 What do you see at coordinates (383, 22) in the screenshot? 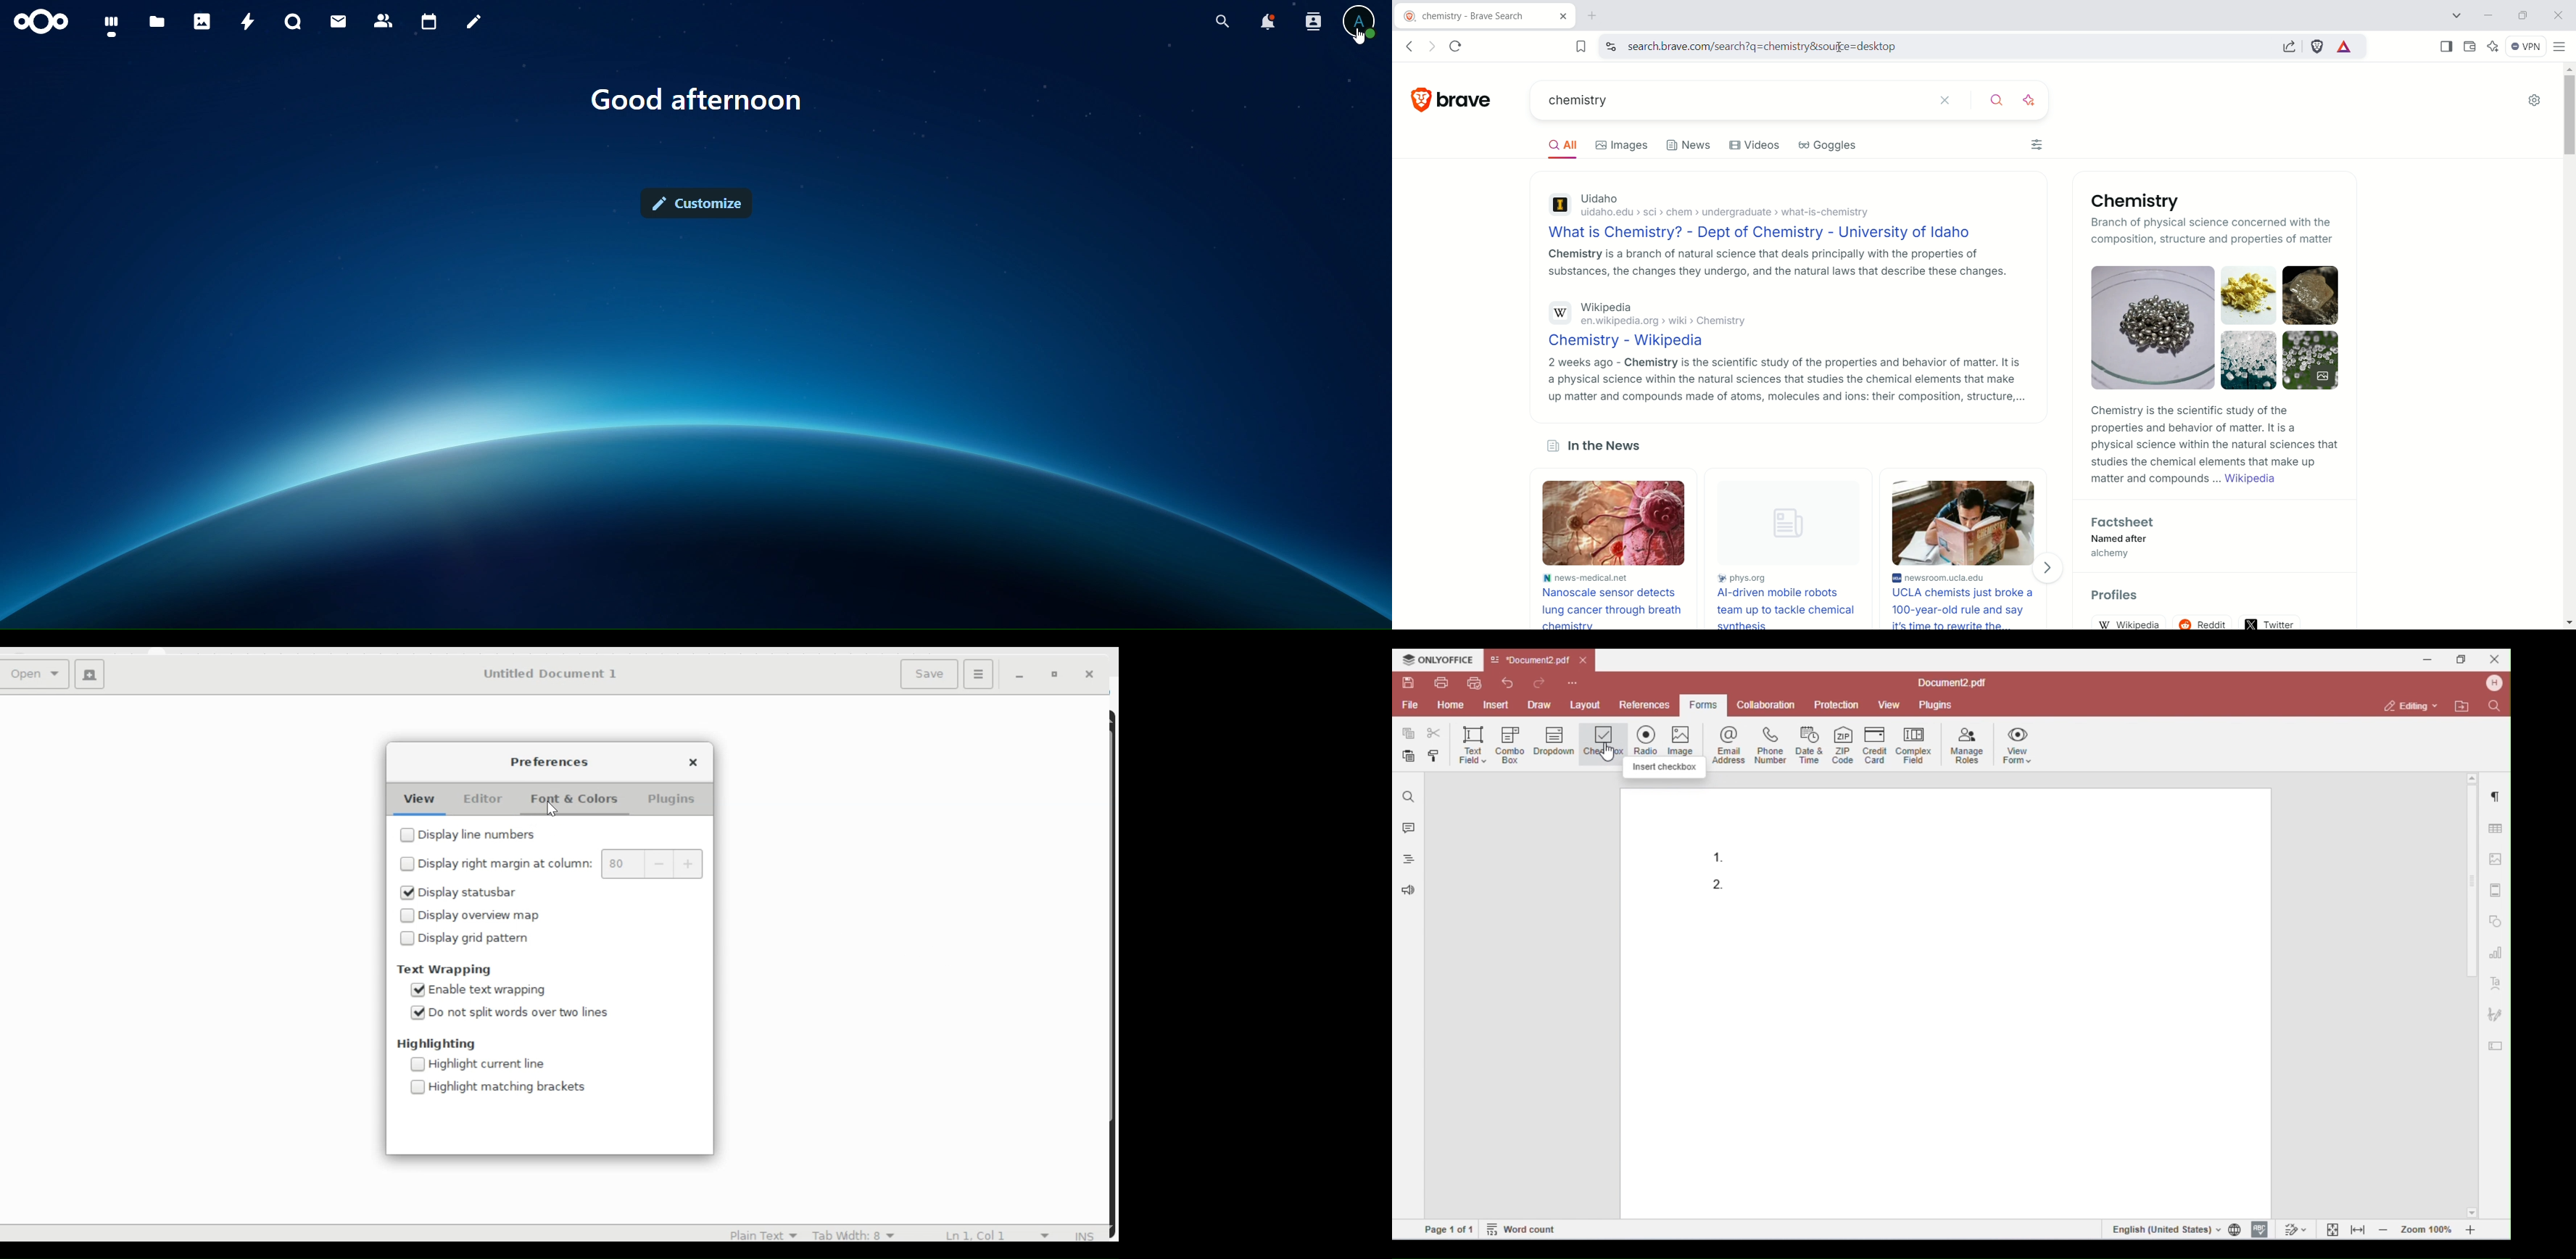
I see `contacts` at bounding box center [383, 22].